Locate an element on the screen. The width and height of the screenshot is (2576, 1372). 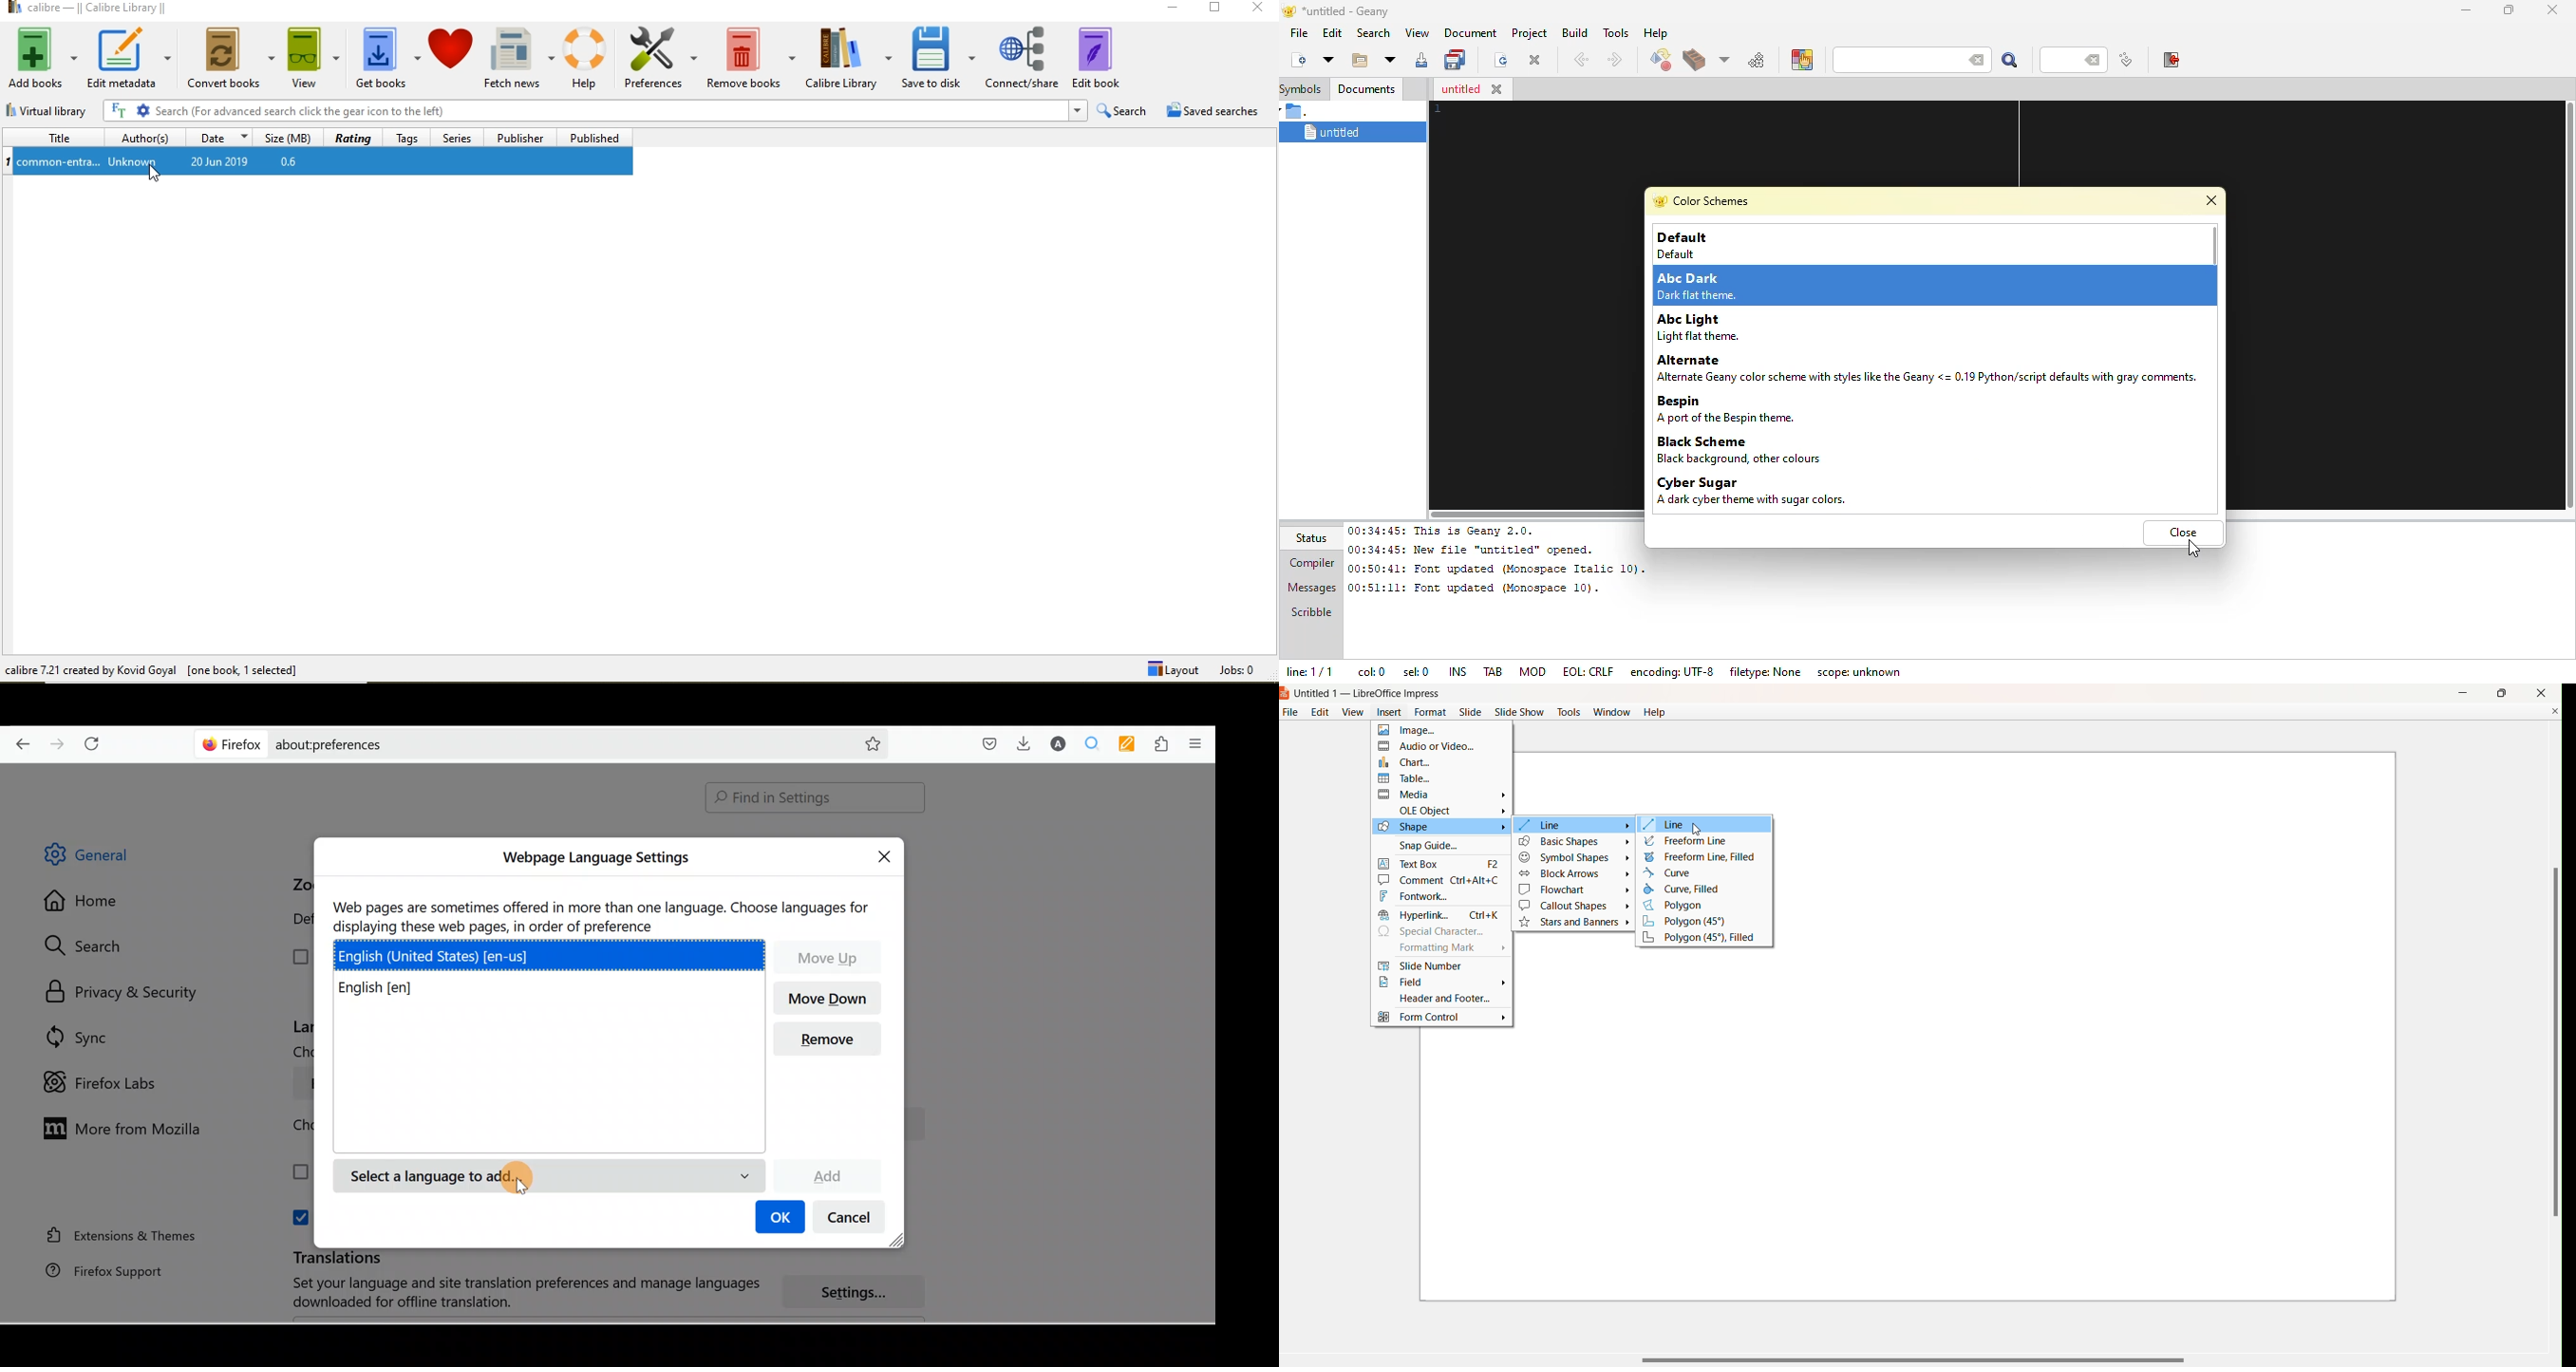
English (United States) [en-us] is located at coordinates (552, 954).